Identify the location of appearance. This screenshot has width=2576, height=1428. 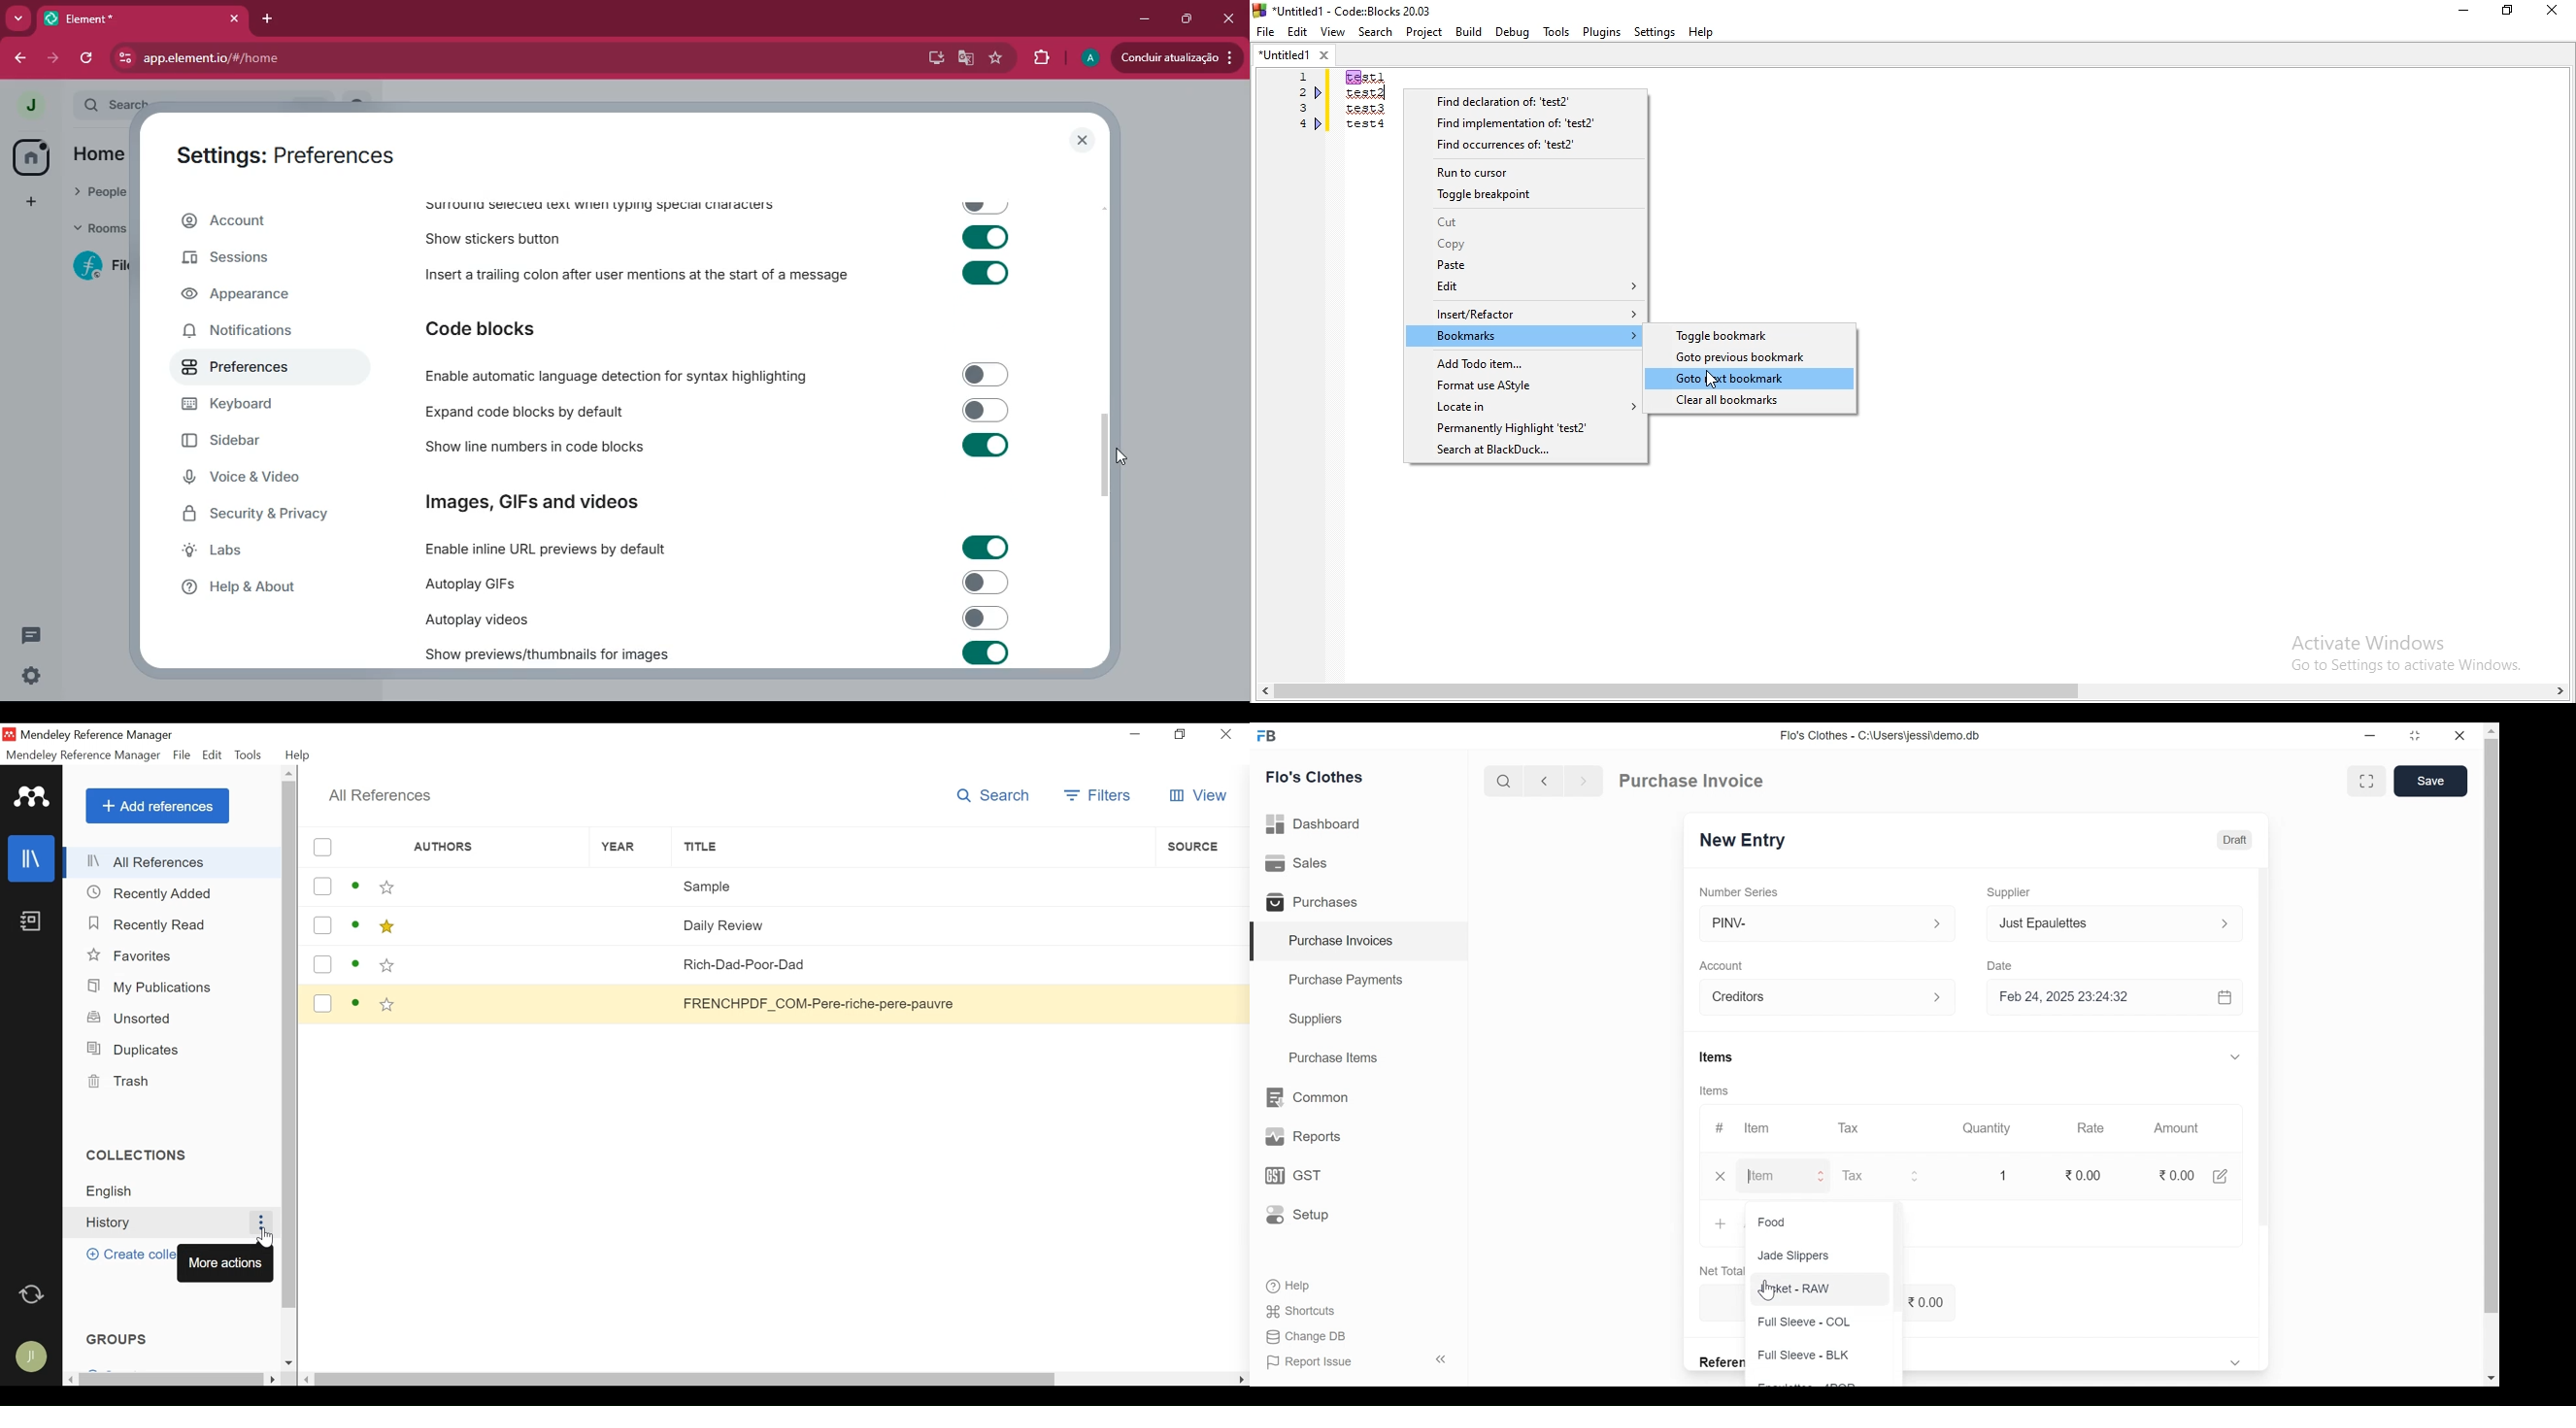
(248, 297).